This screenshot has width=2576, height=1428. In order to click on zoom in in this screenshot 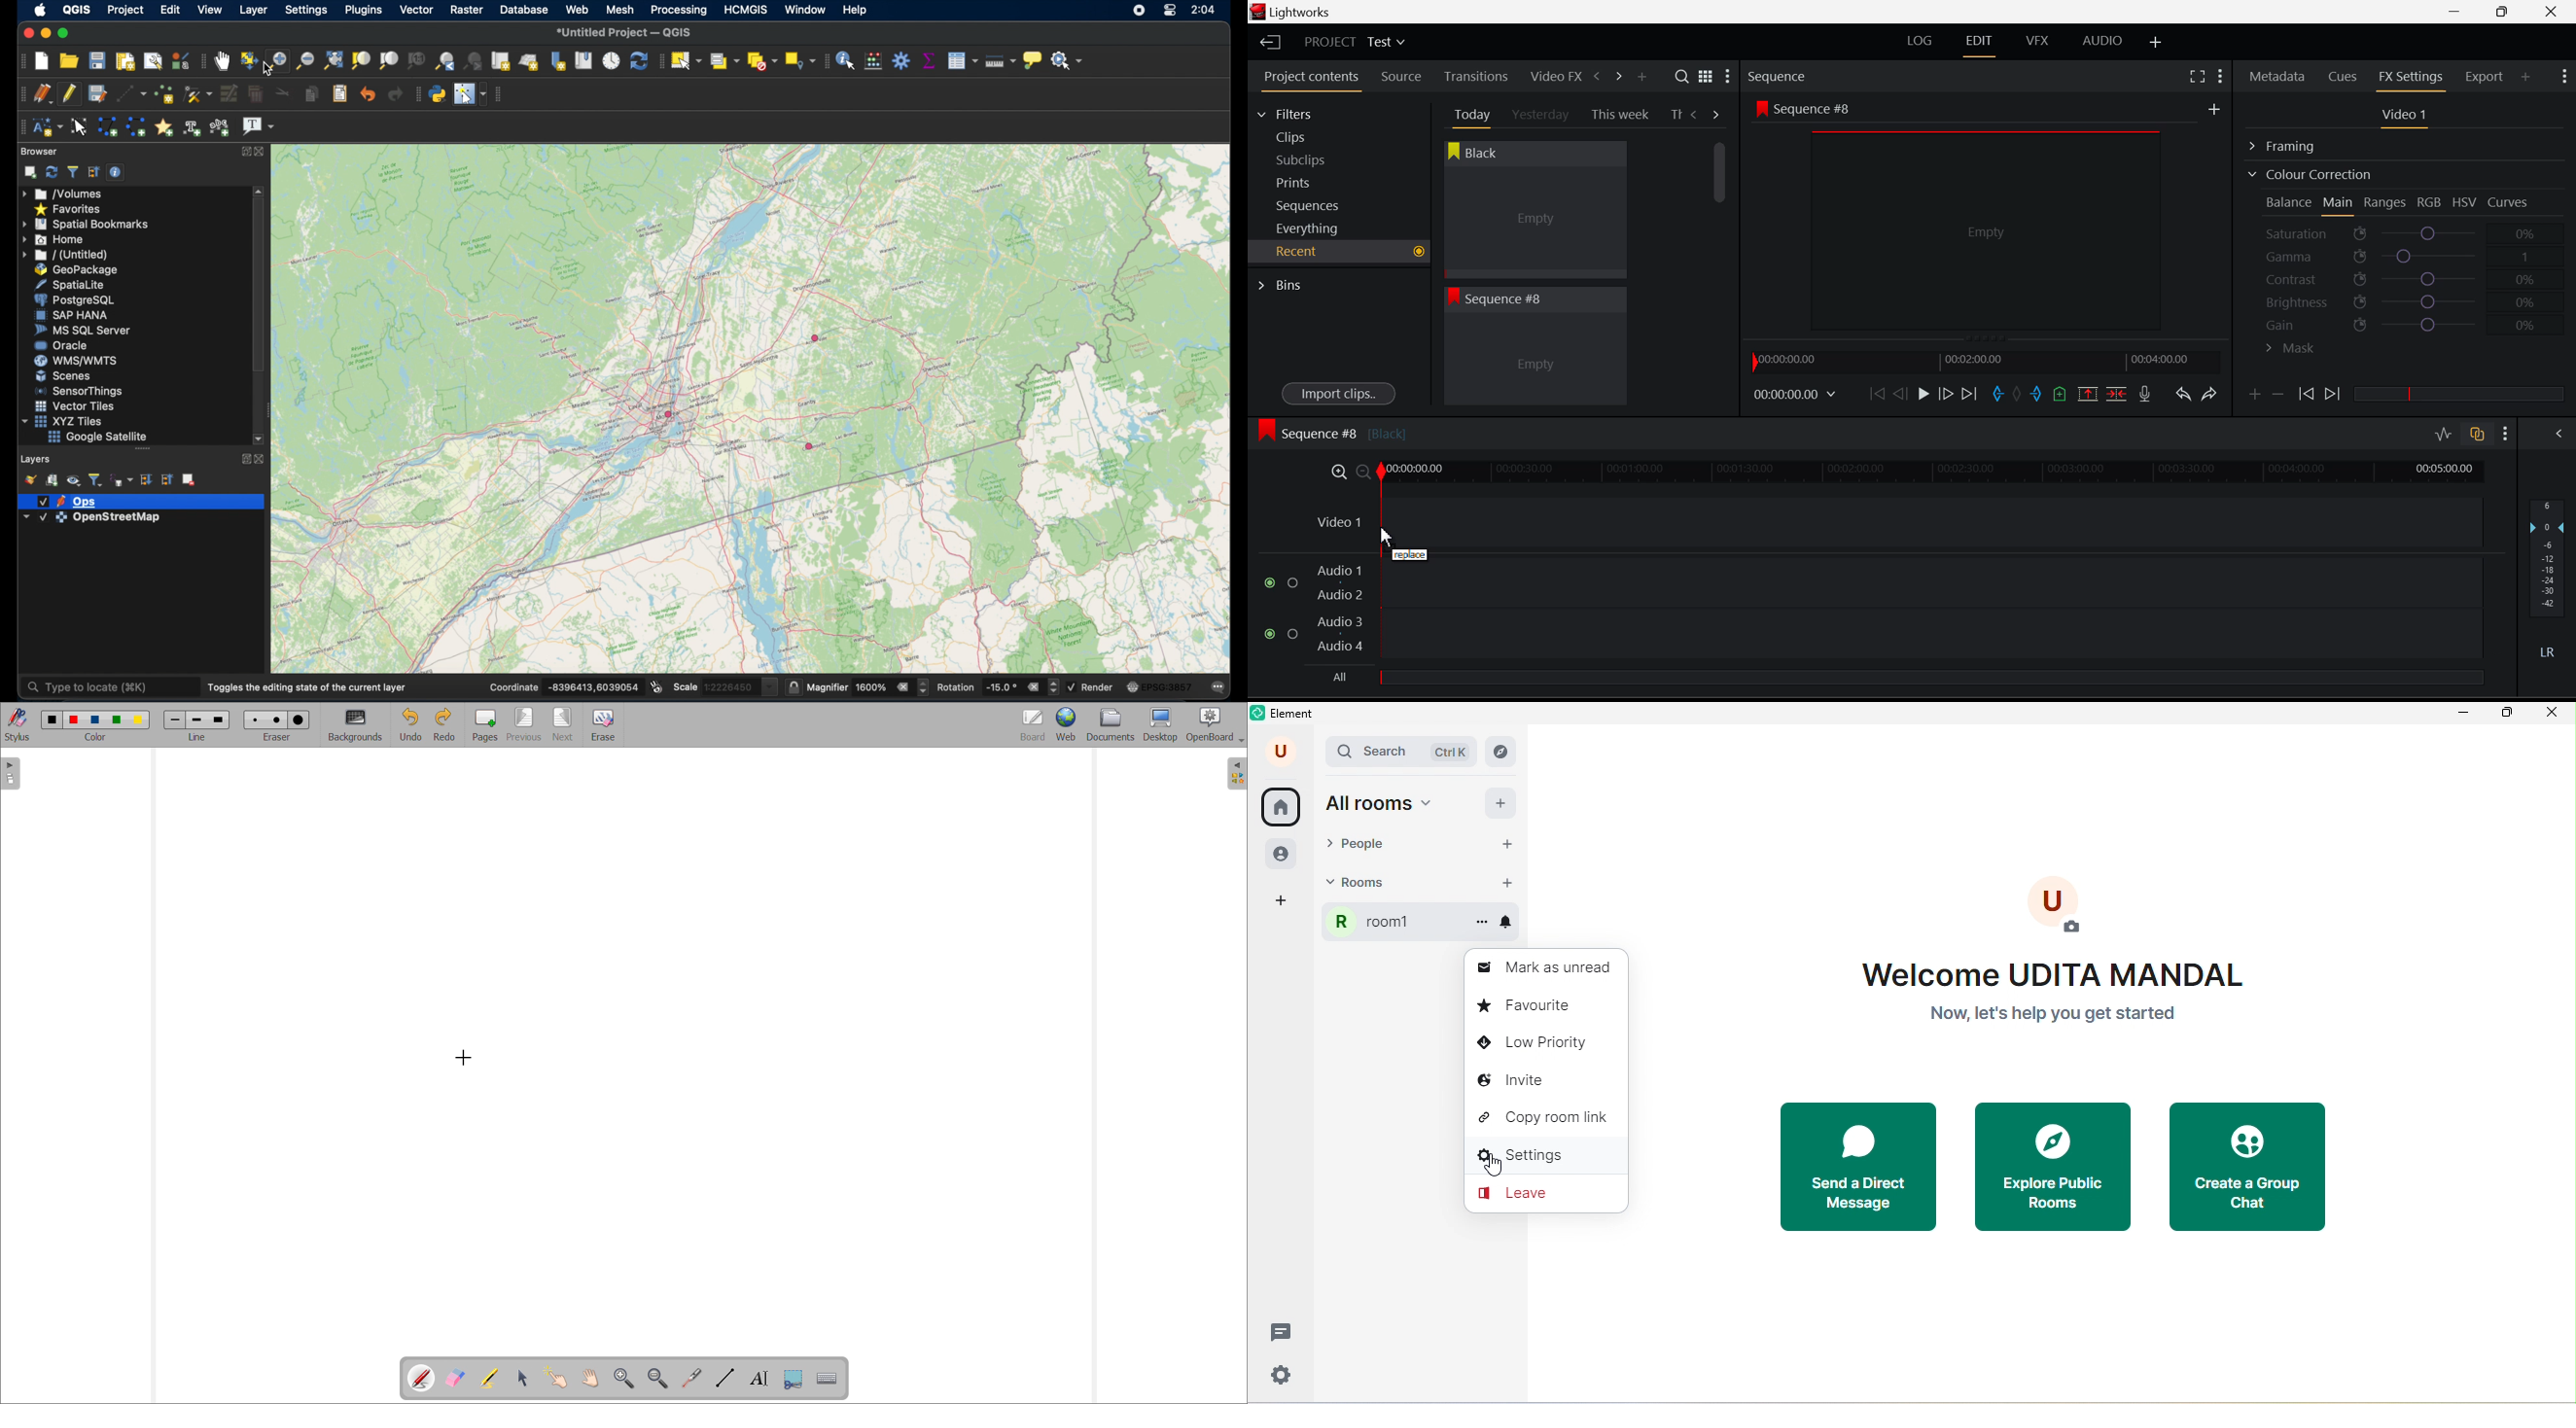, I will do `click(625, 1378)`.